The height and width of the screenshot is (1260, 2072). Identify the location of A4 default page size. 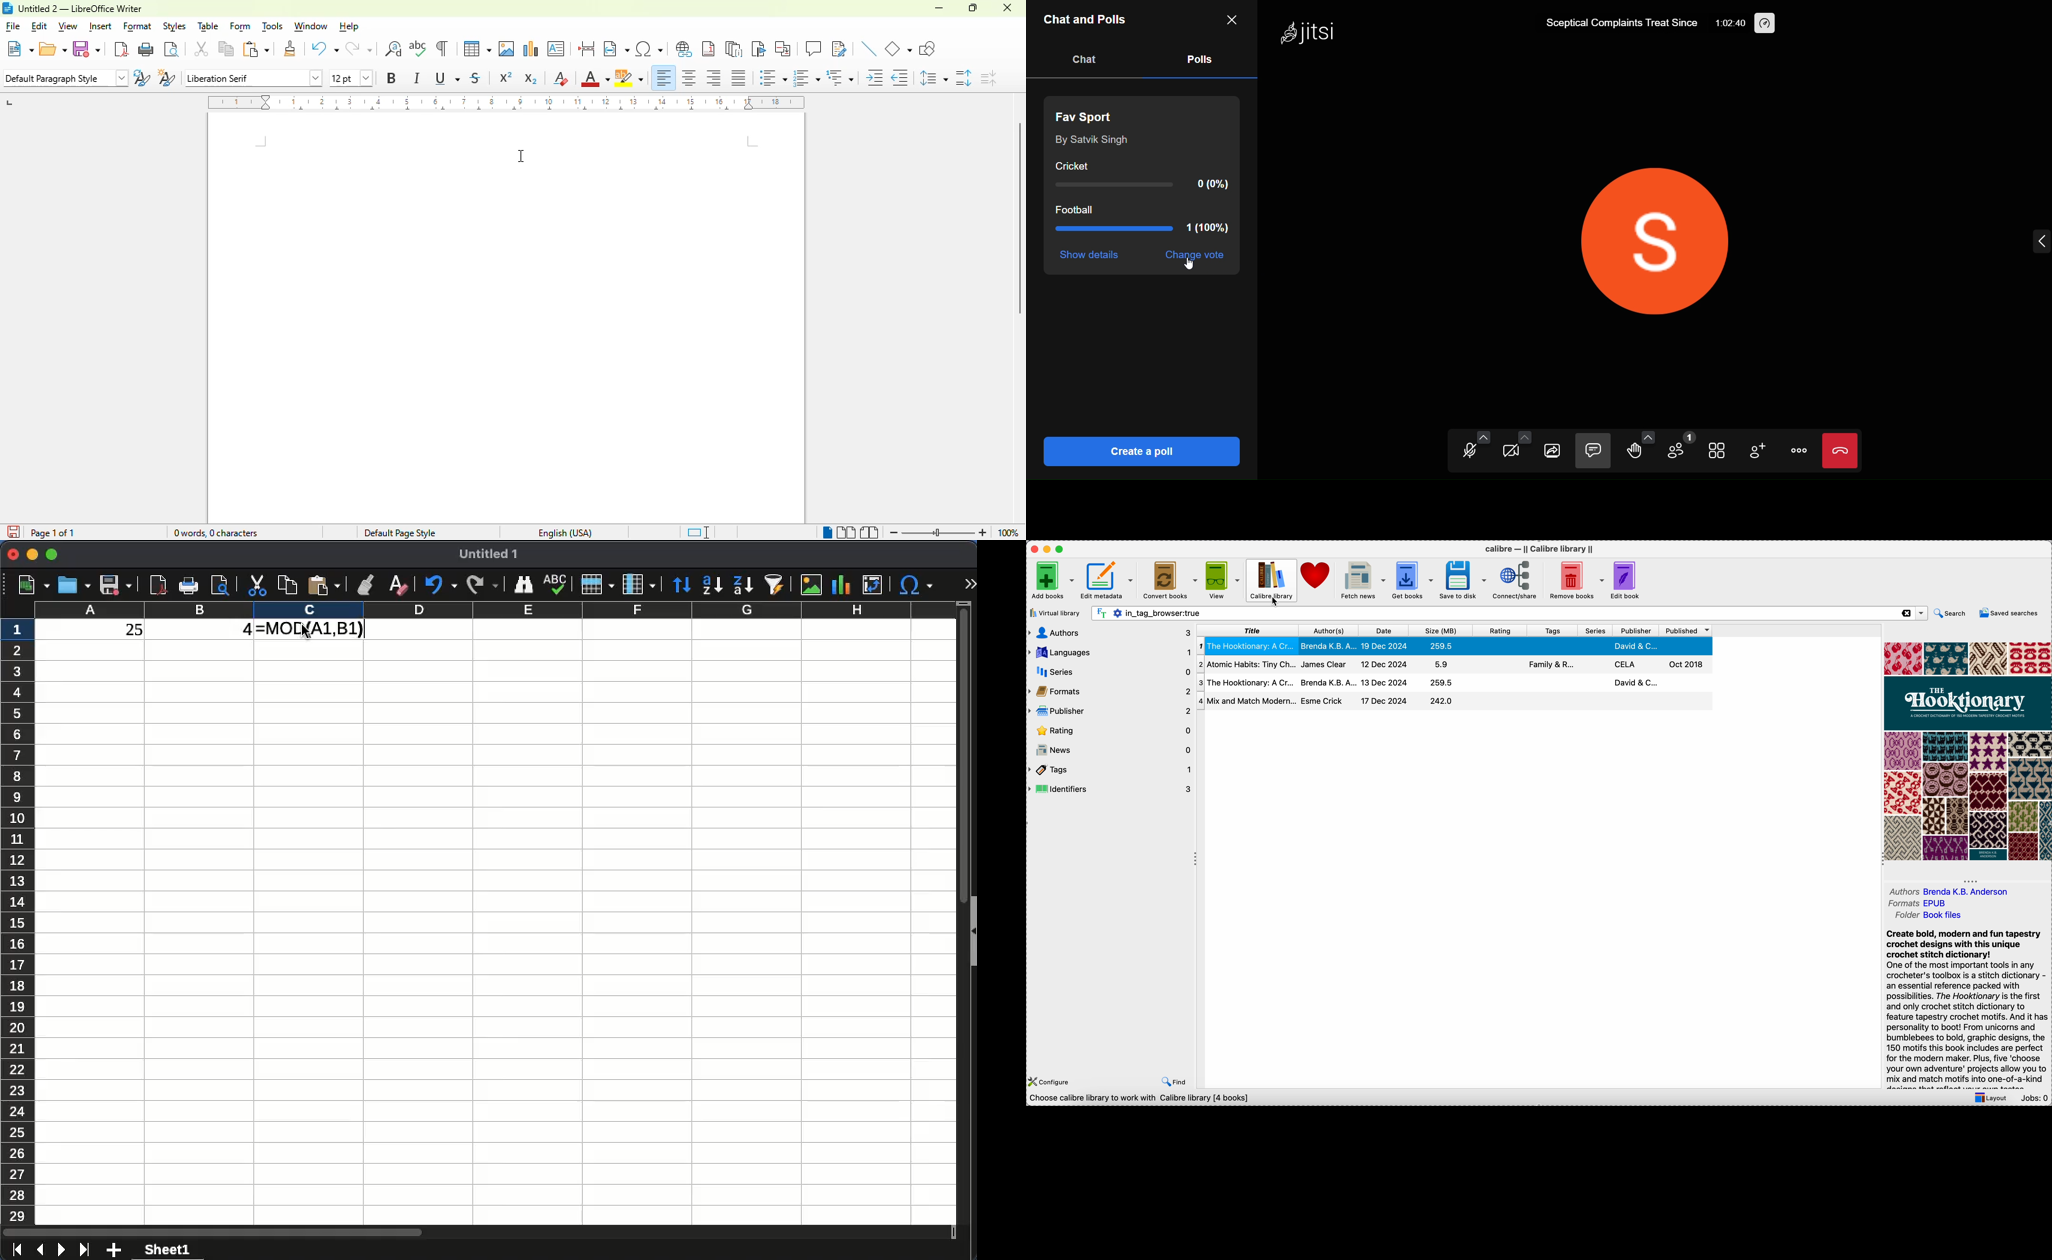
(508, 318).